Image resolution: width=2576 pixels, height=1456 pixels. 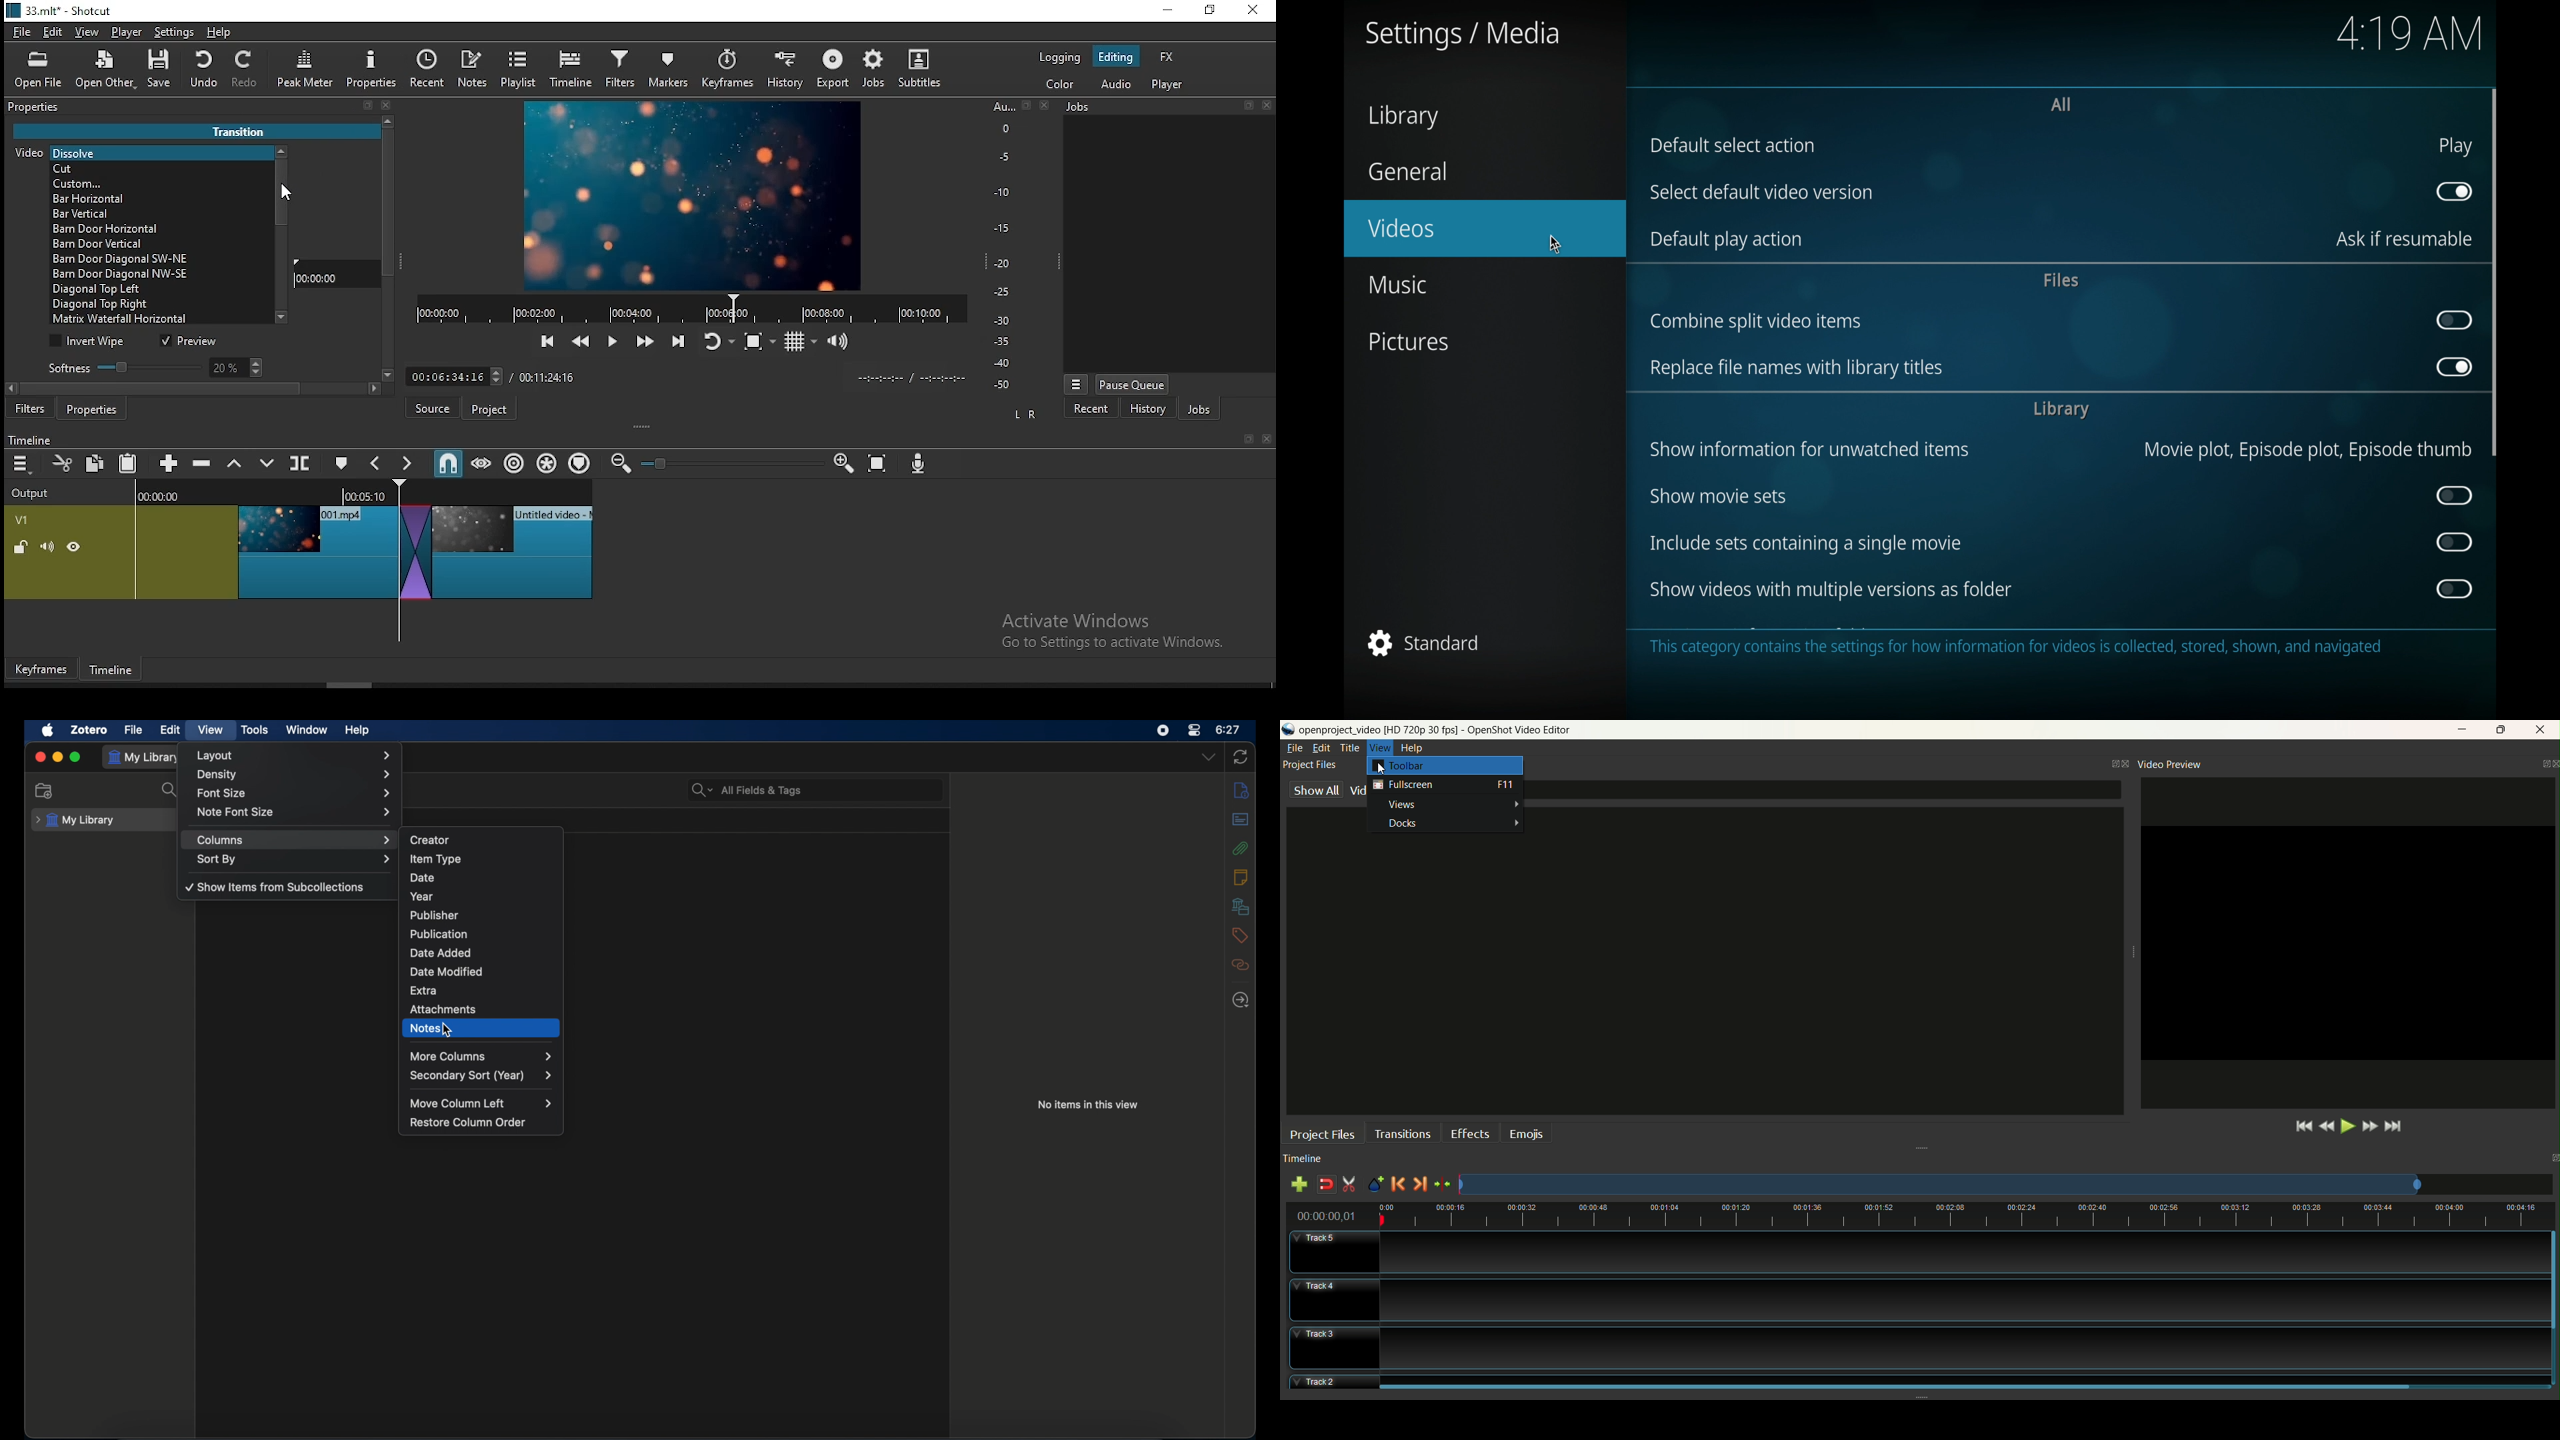 What do you see at coordinates (469, 1122) in the screenshot?
I see `restore column order` at bounding box center [469, 1122].